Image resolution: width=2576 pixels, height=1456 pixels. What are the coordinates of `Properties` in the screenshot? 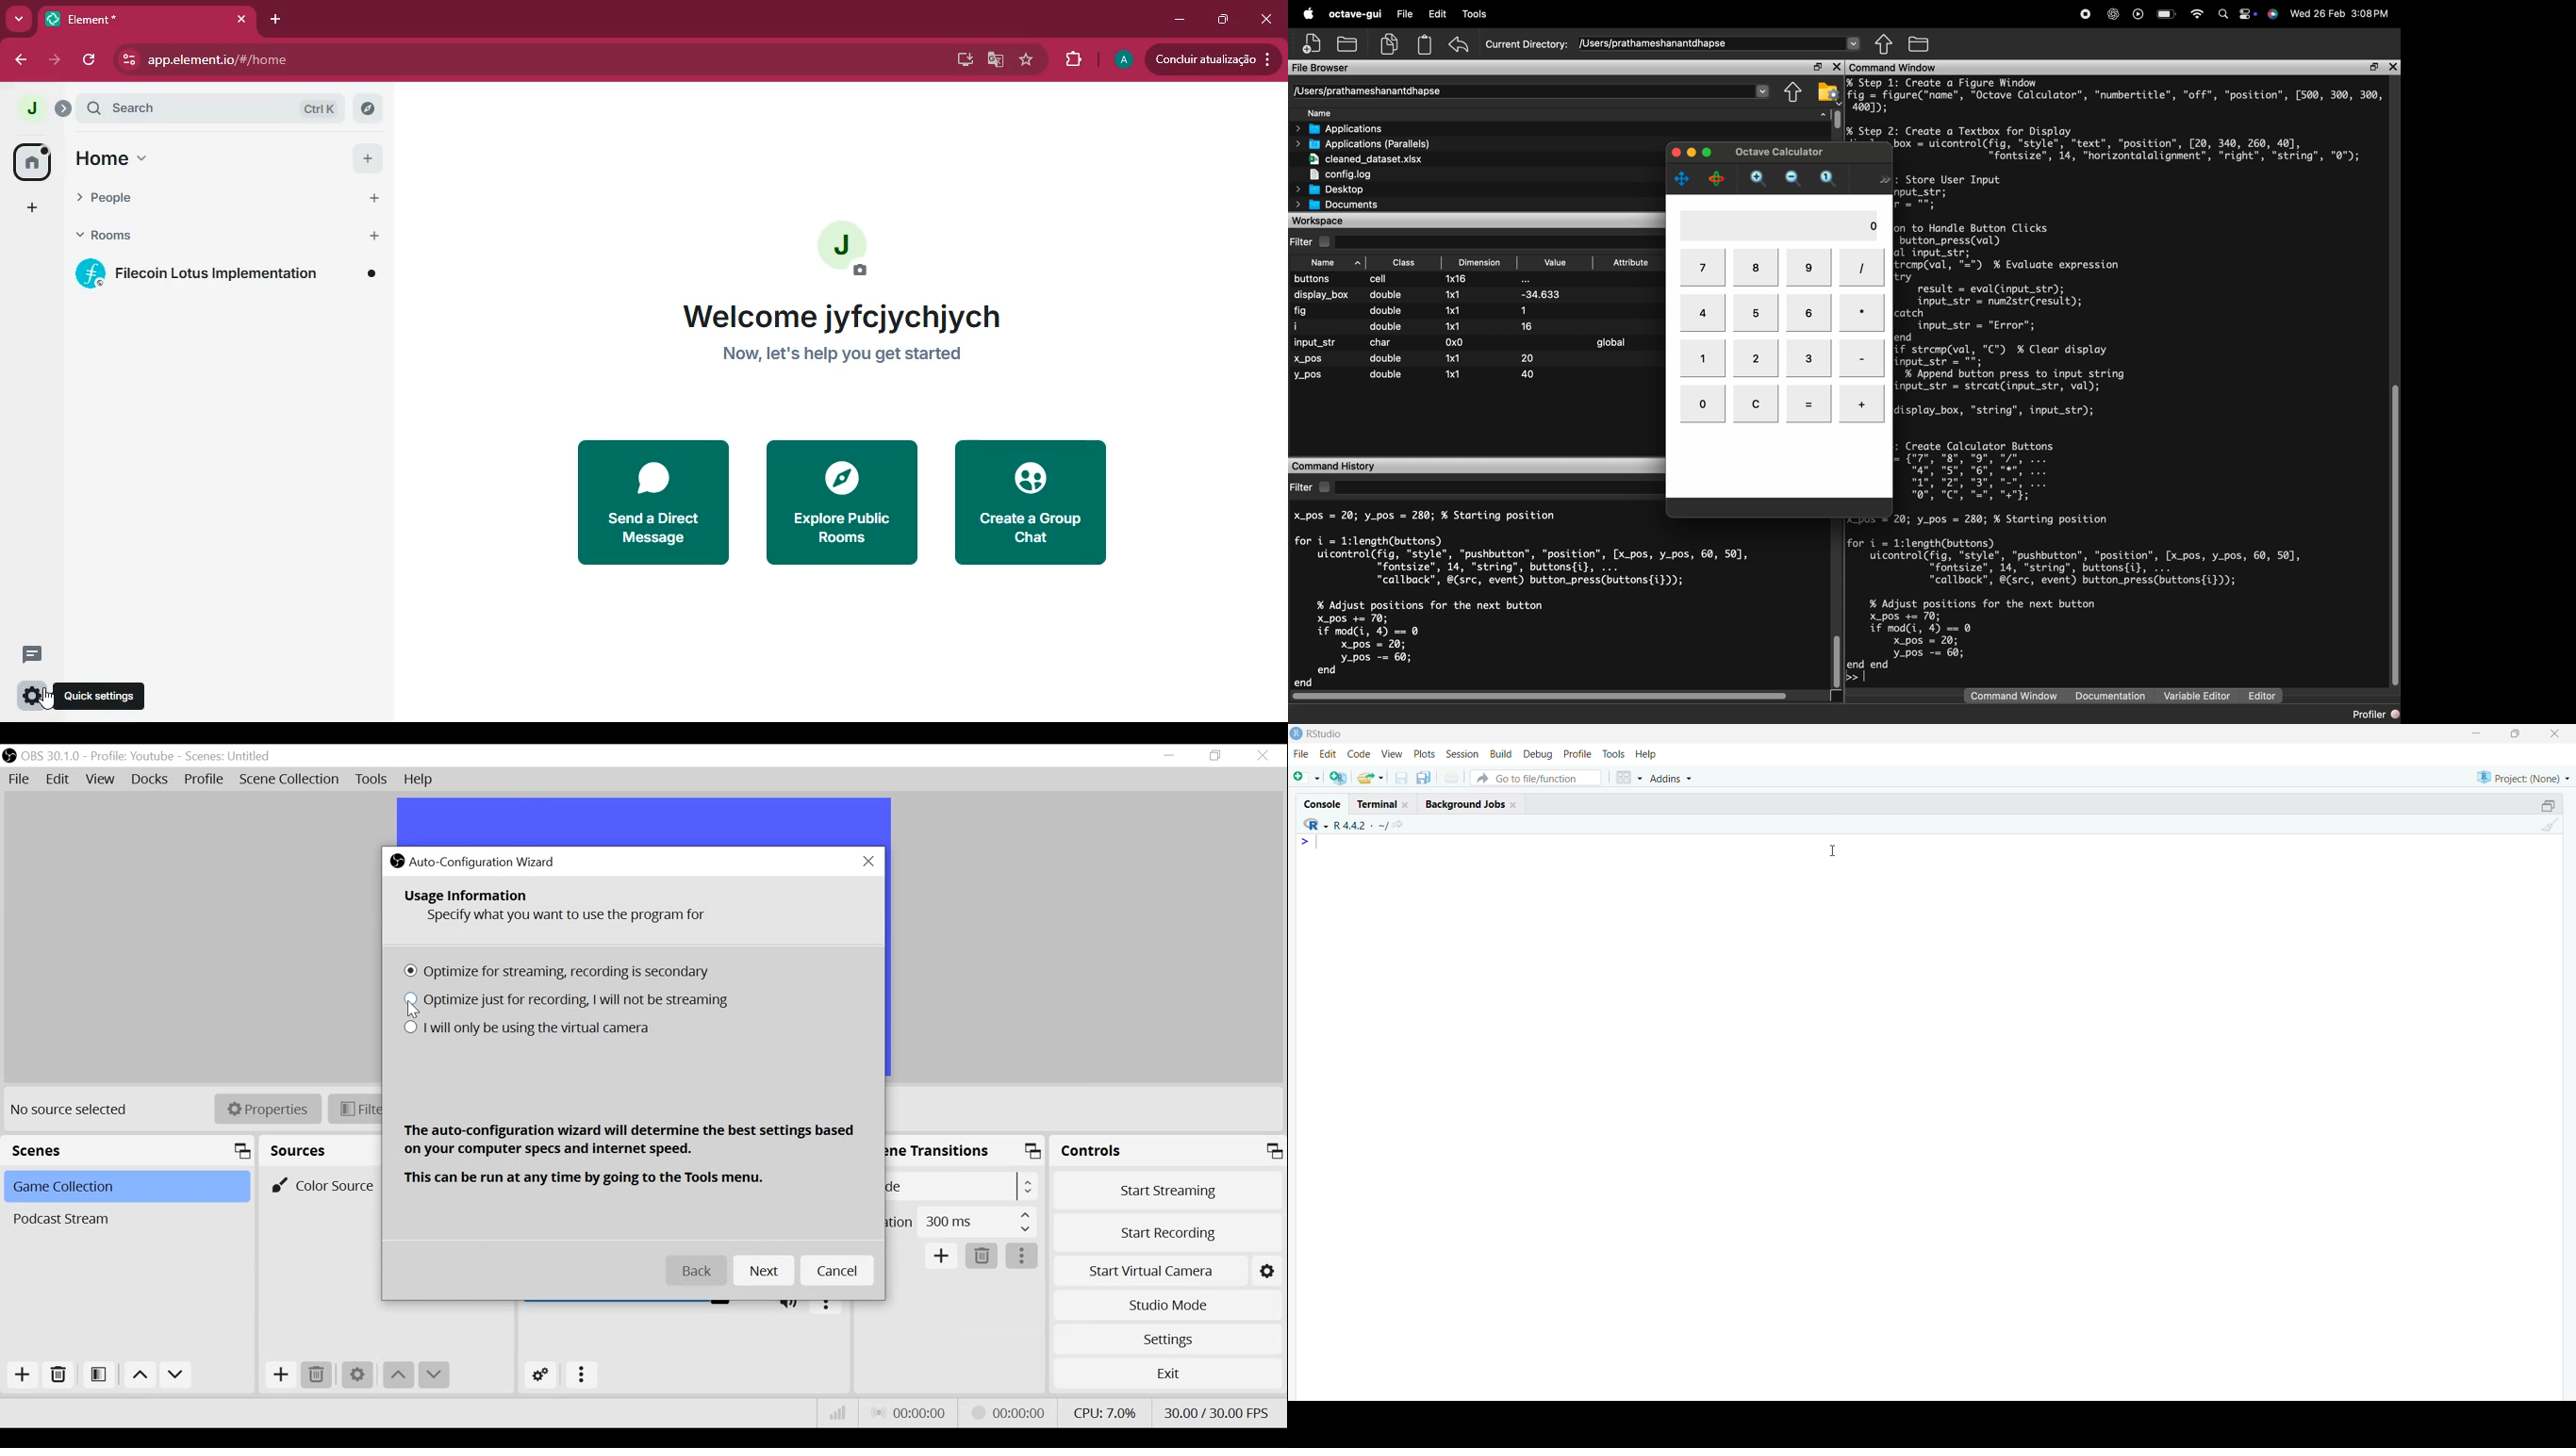 It's located at (268, 1109).